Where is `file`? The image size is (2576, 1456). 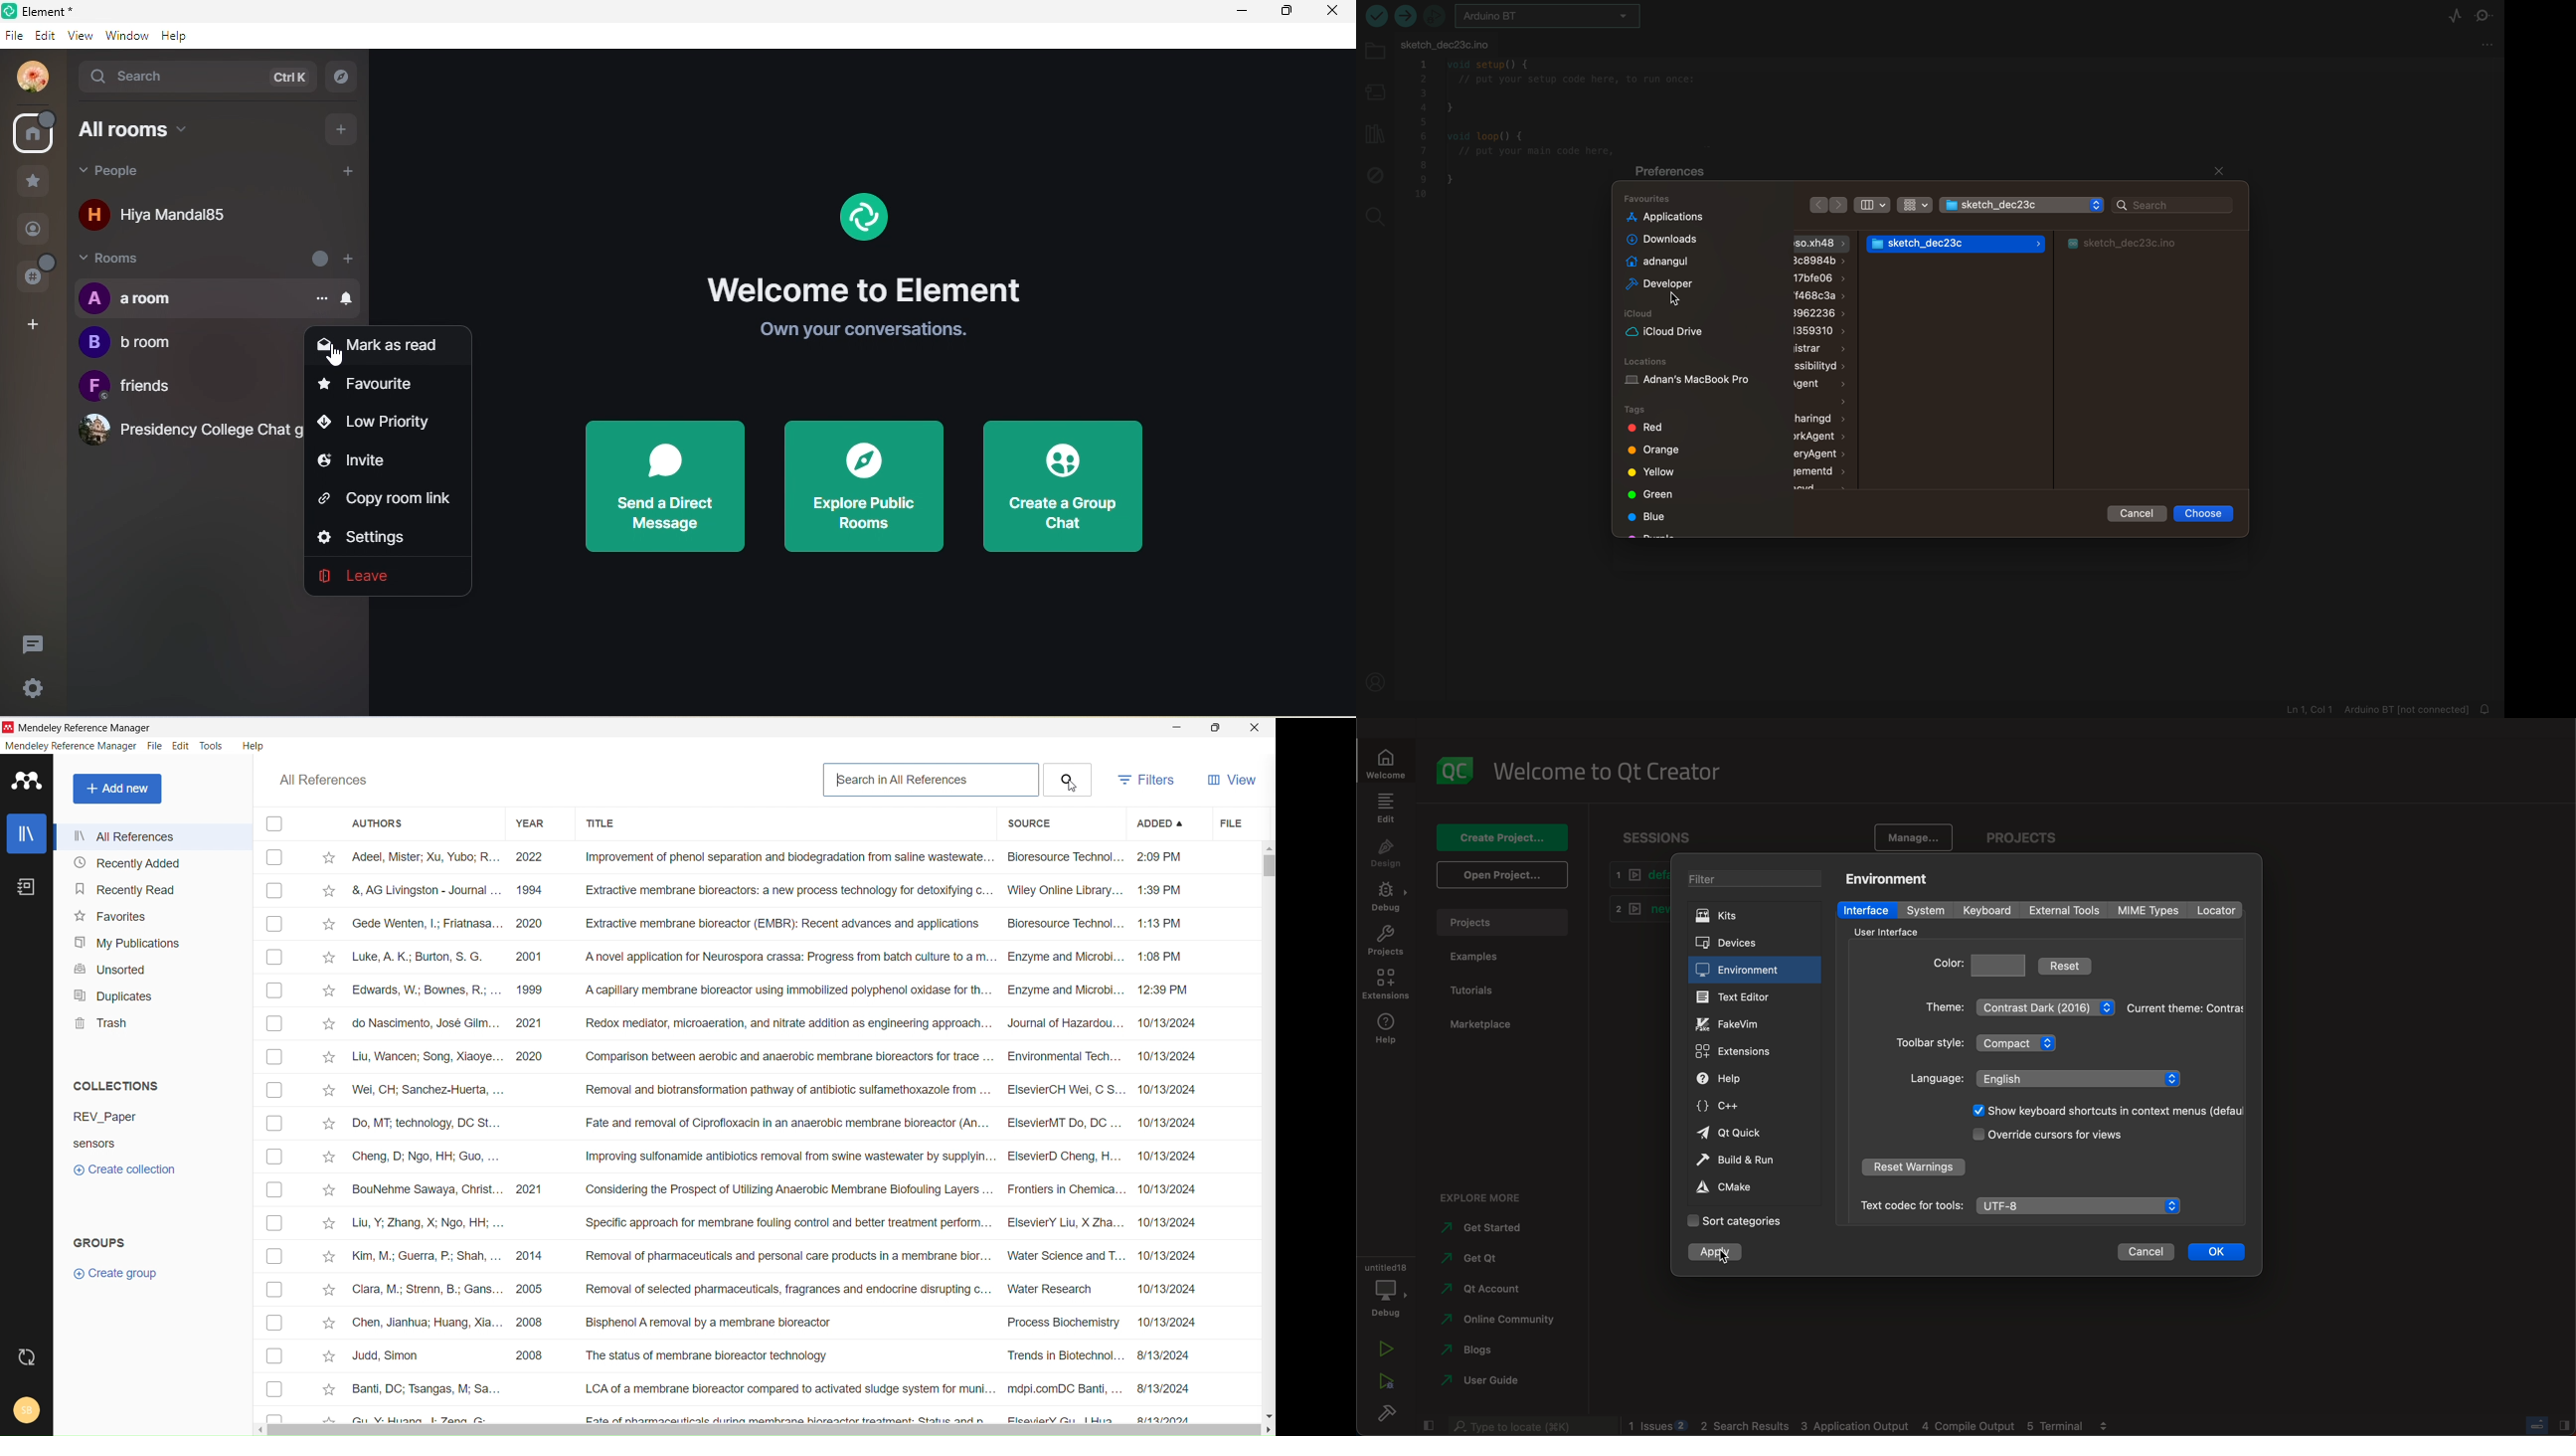 file is located at coordinates (154, 746).